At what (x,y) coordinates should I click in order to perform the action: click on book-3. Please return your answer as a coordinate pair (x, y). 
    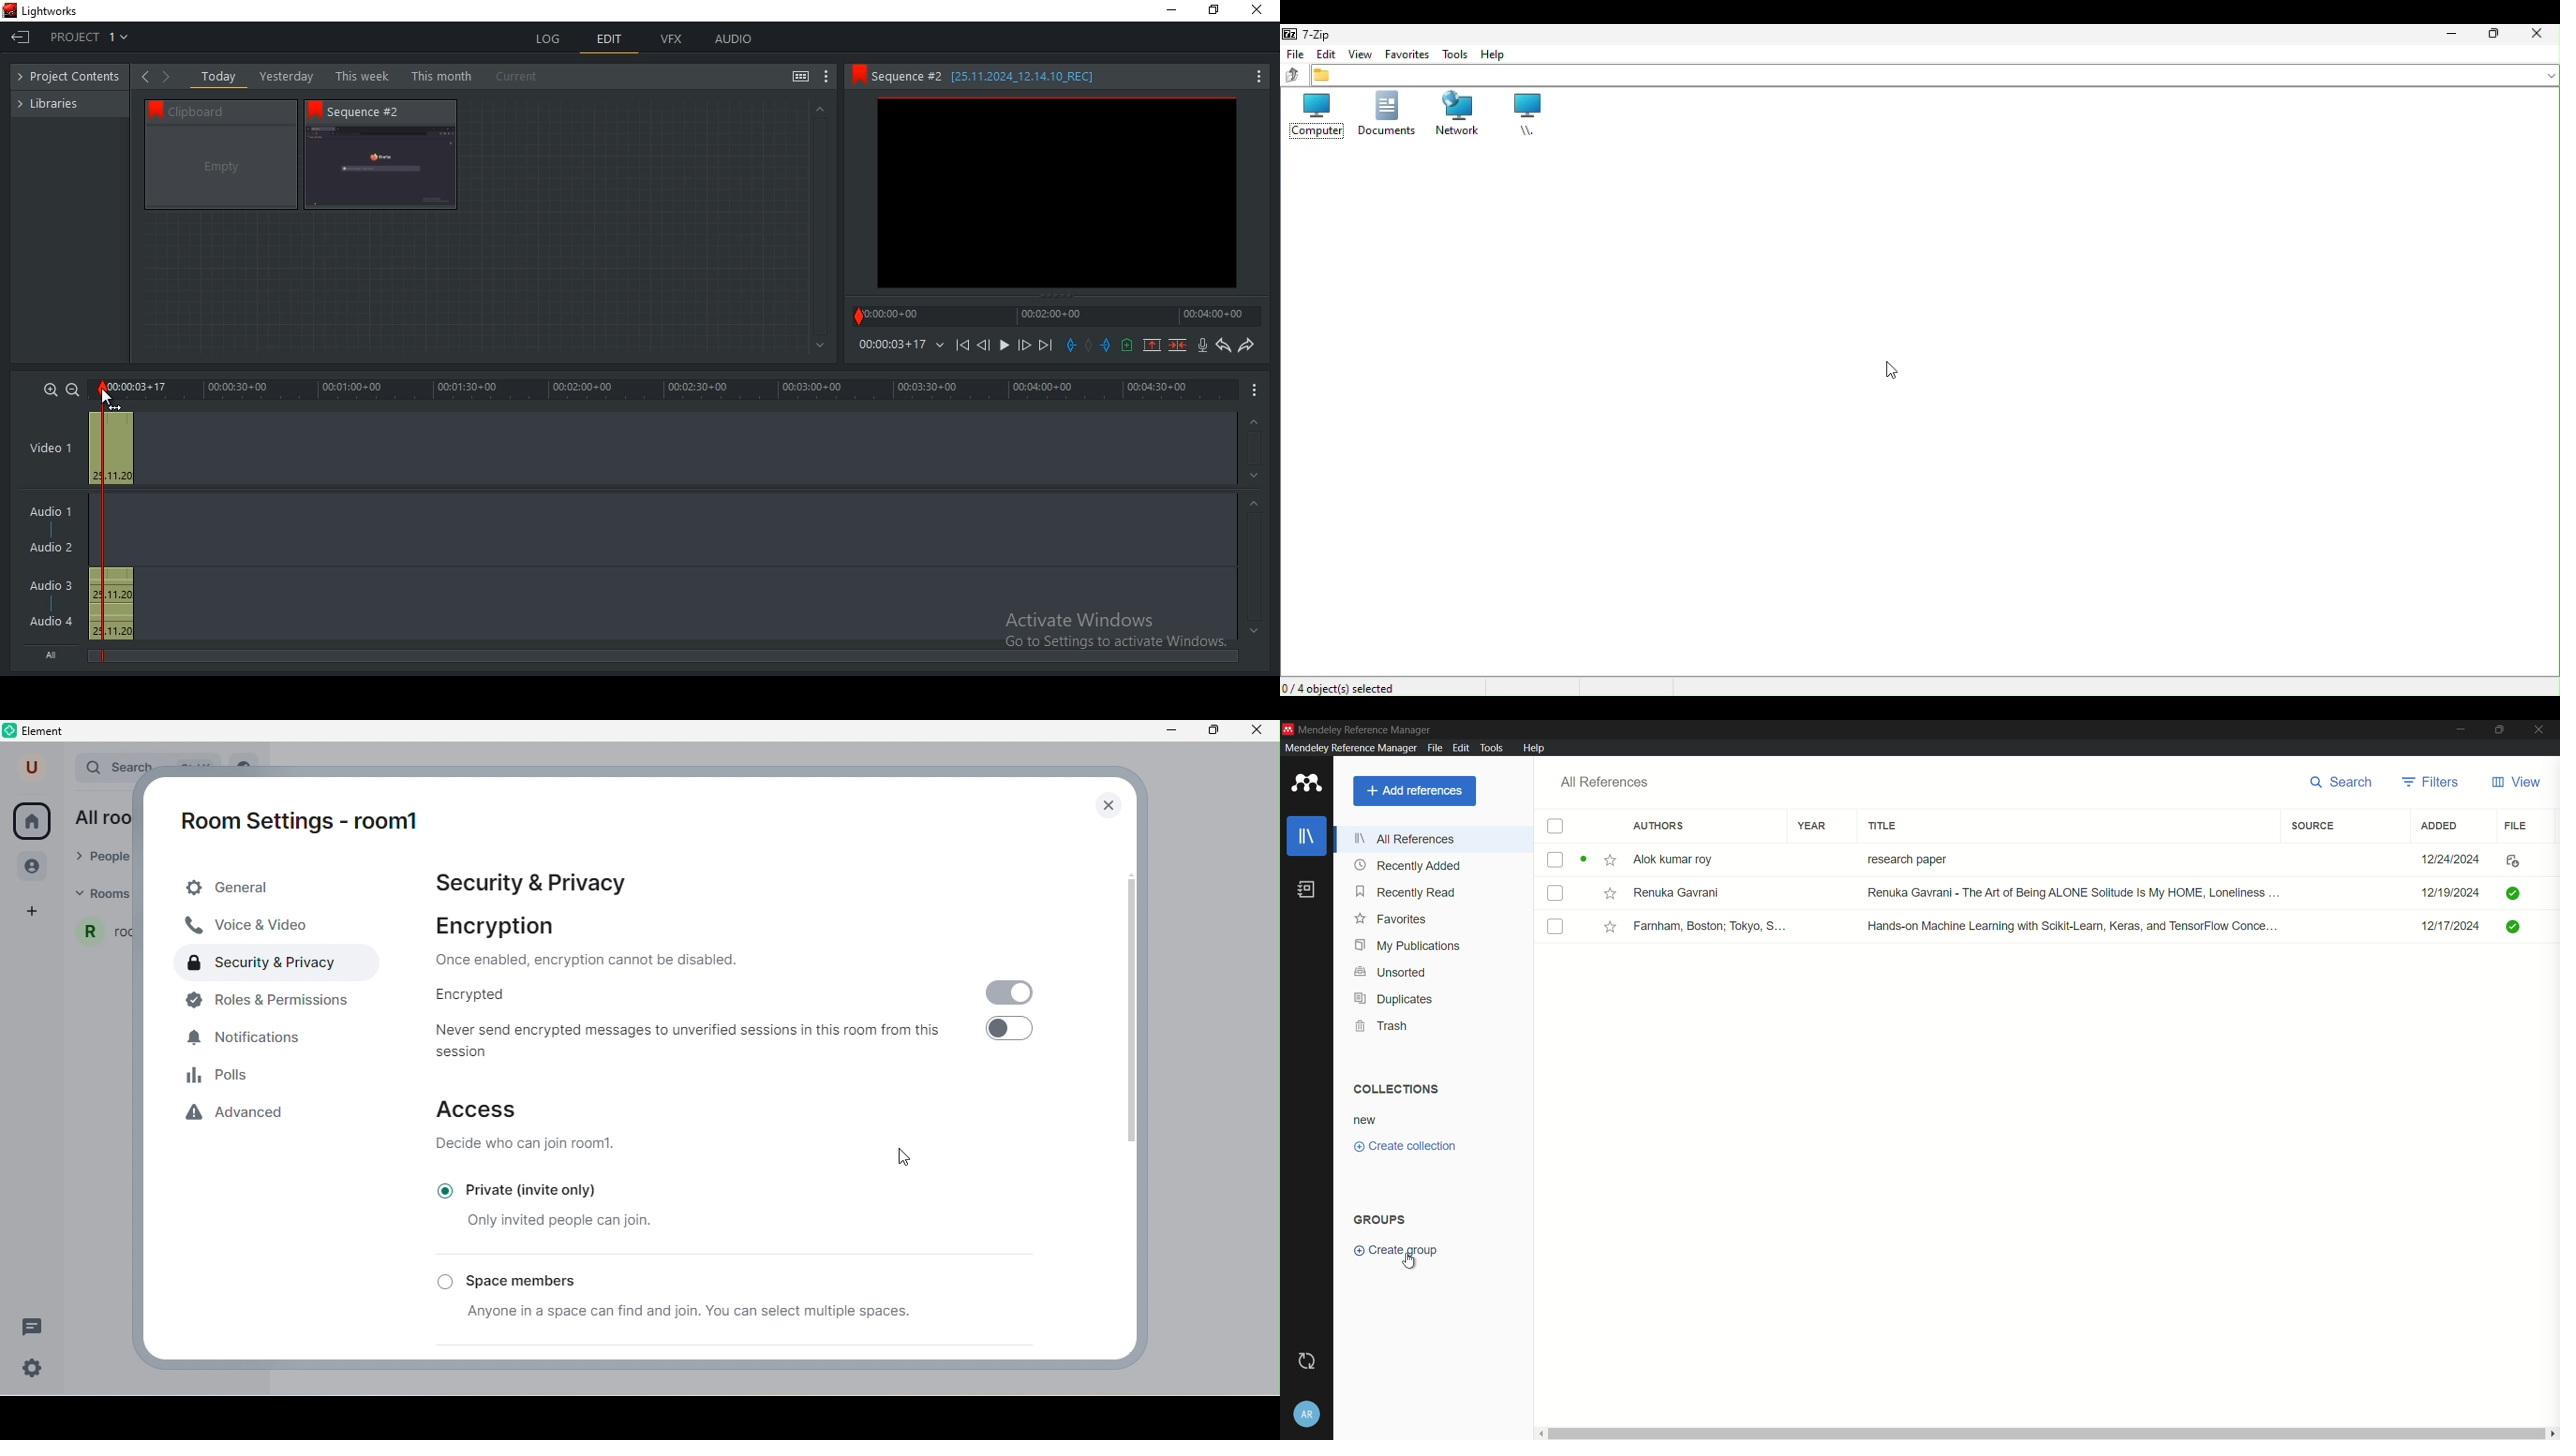
    Looking at the image, I should click on (1556, 927).